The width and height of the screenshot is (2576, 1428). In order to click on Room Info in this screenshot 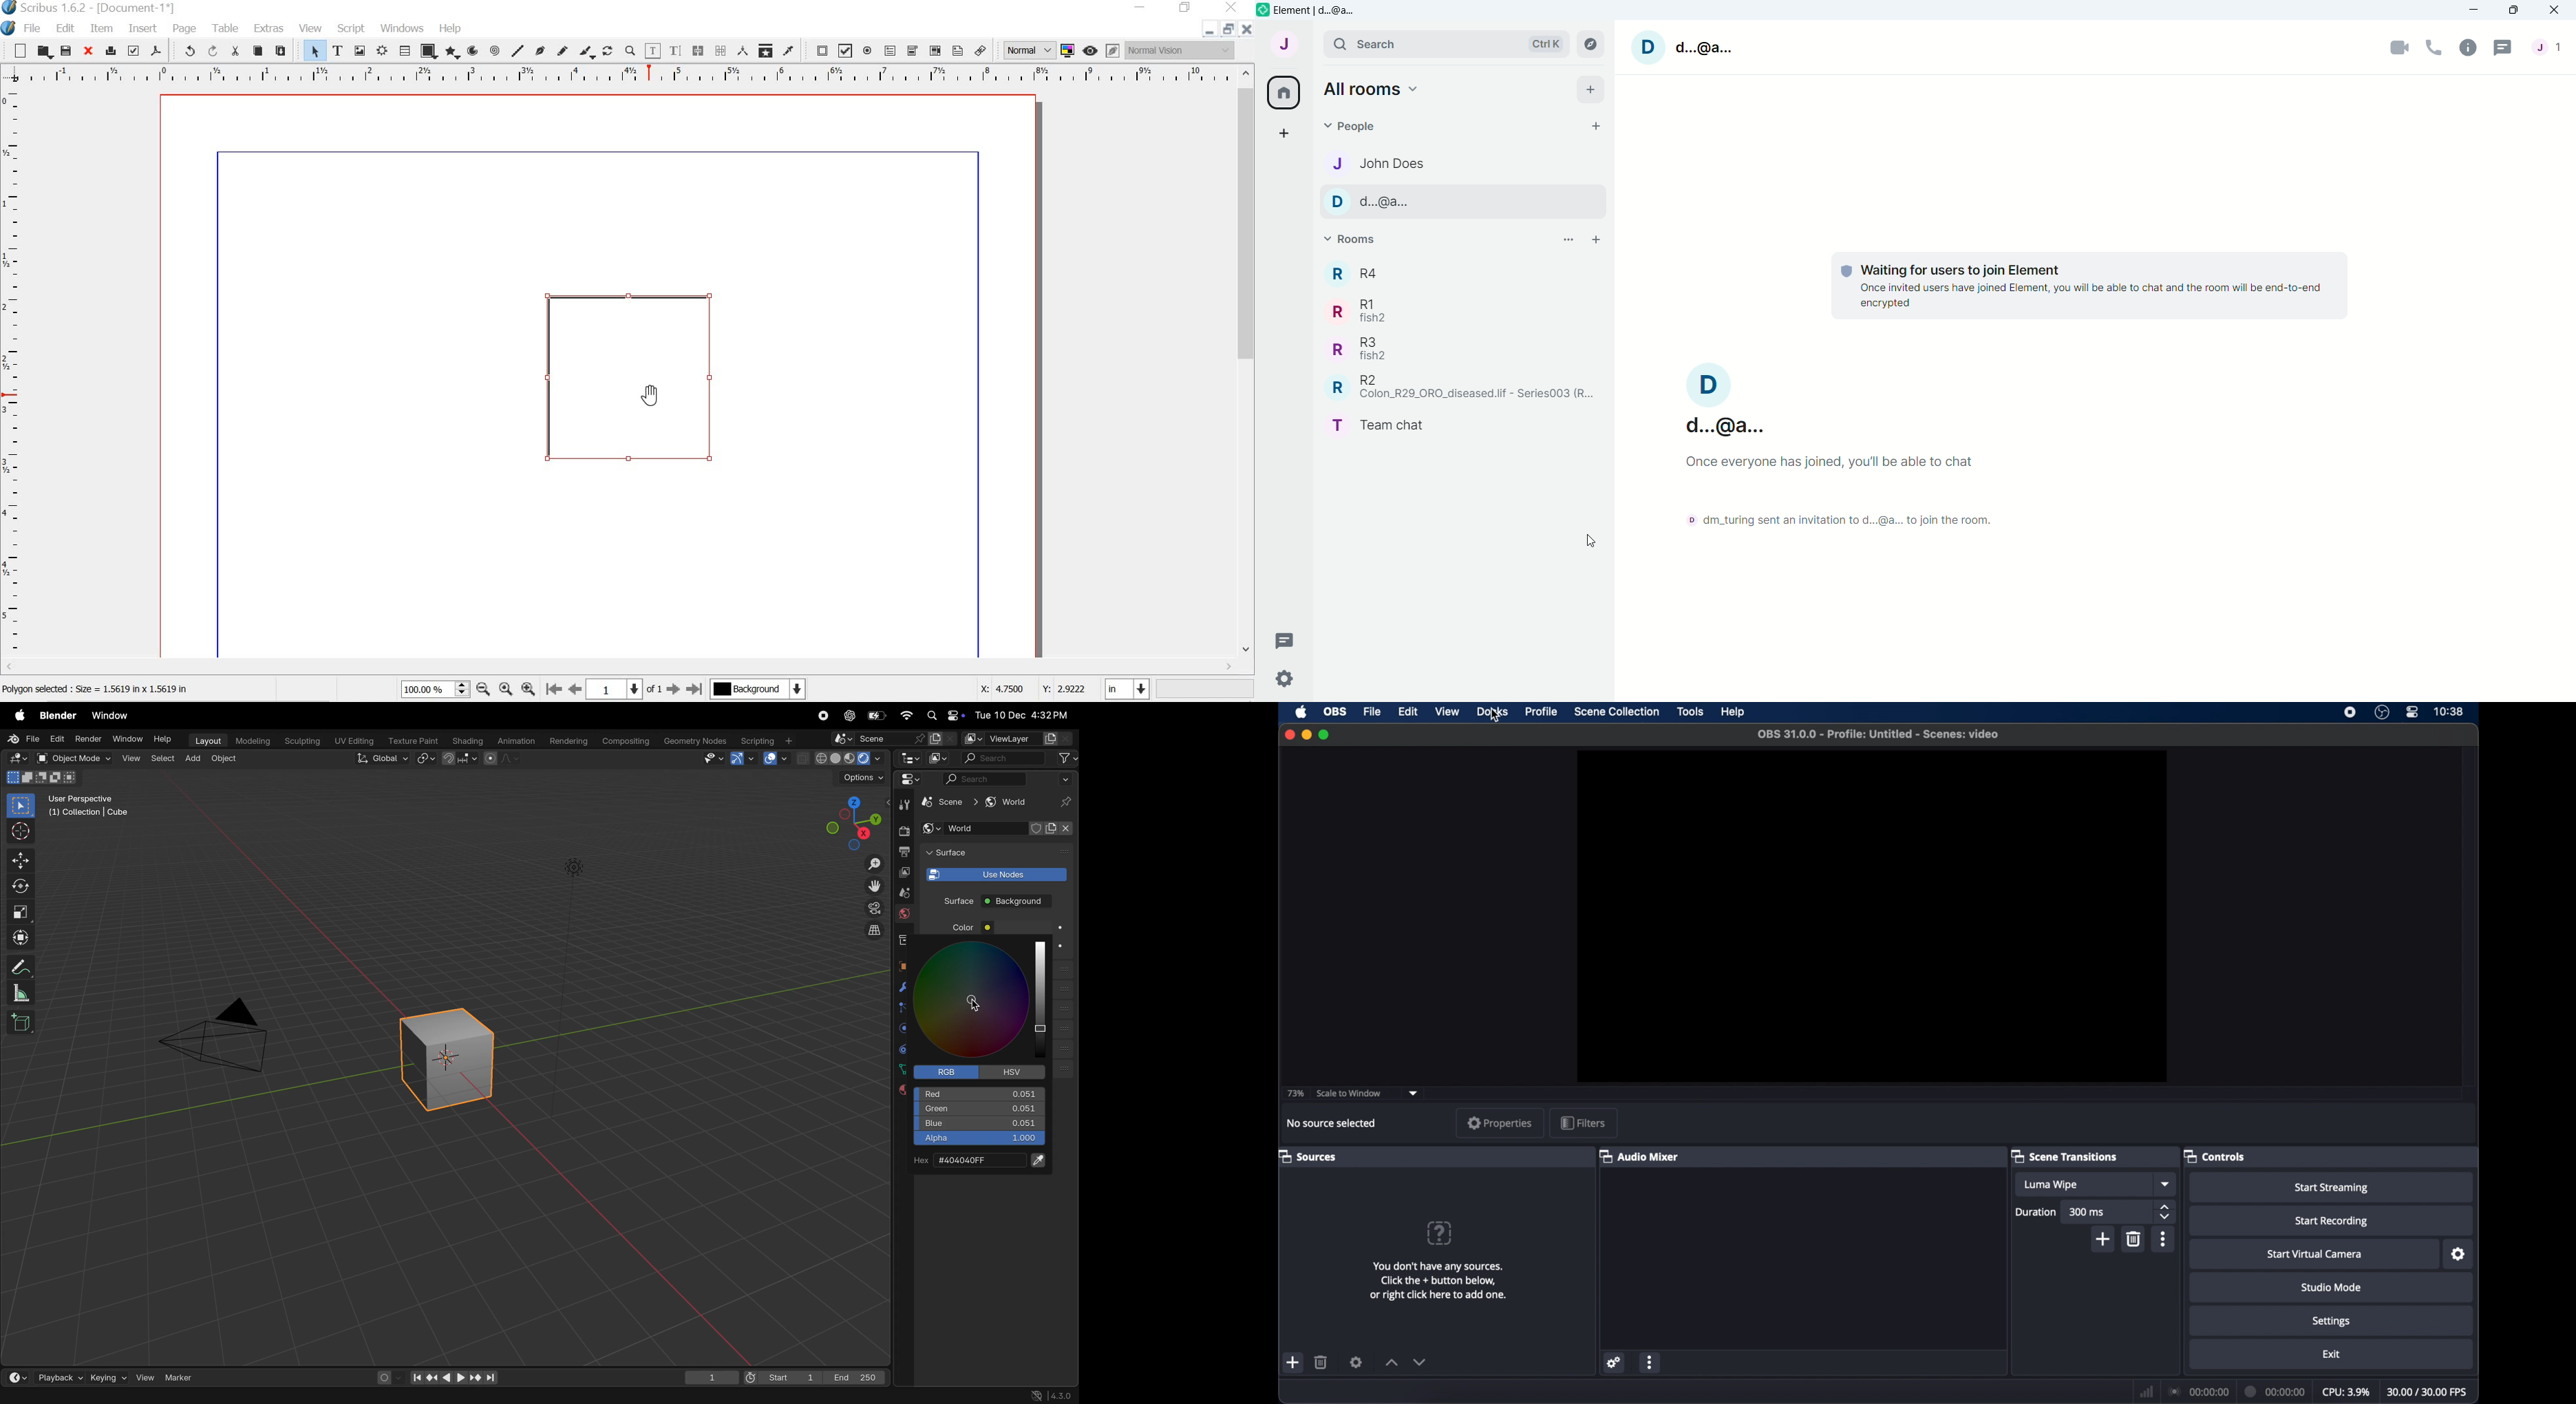, I will do `click(2470, 46)`.